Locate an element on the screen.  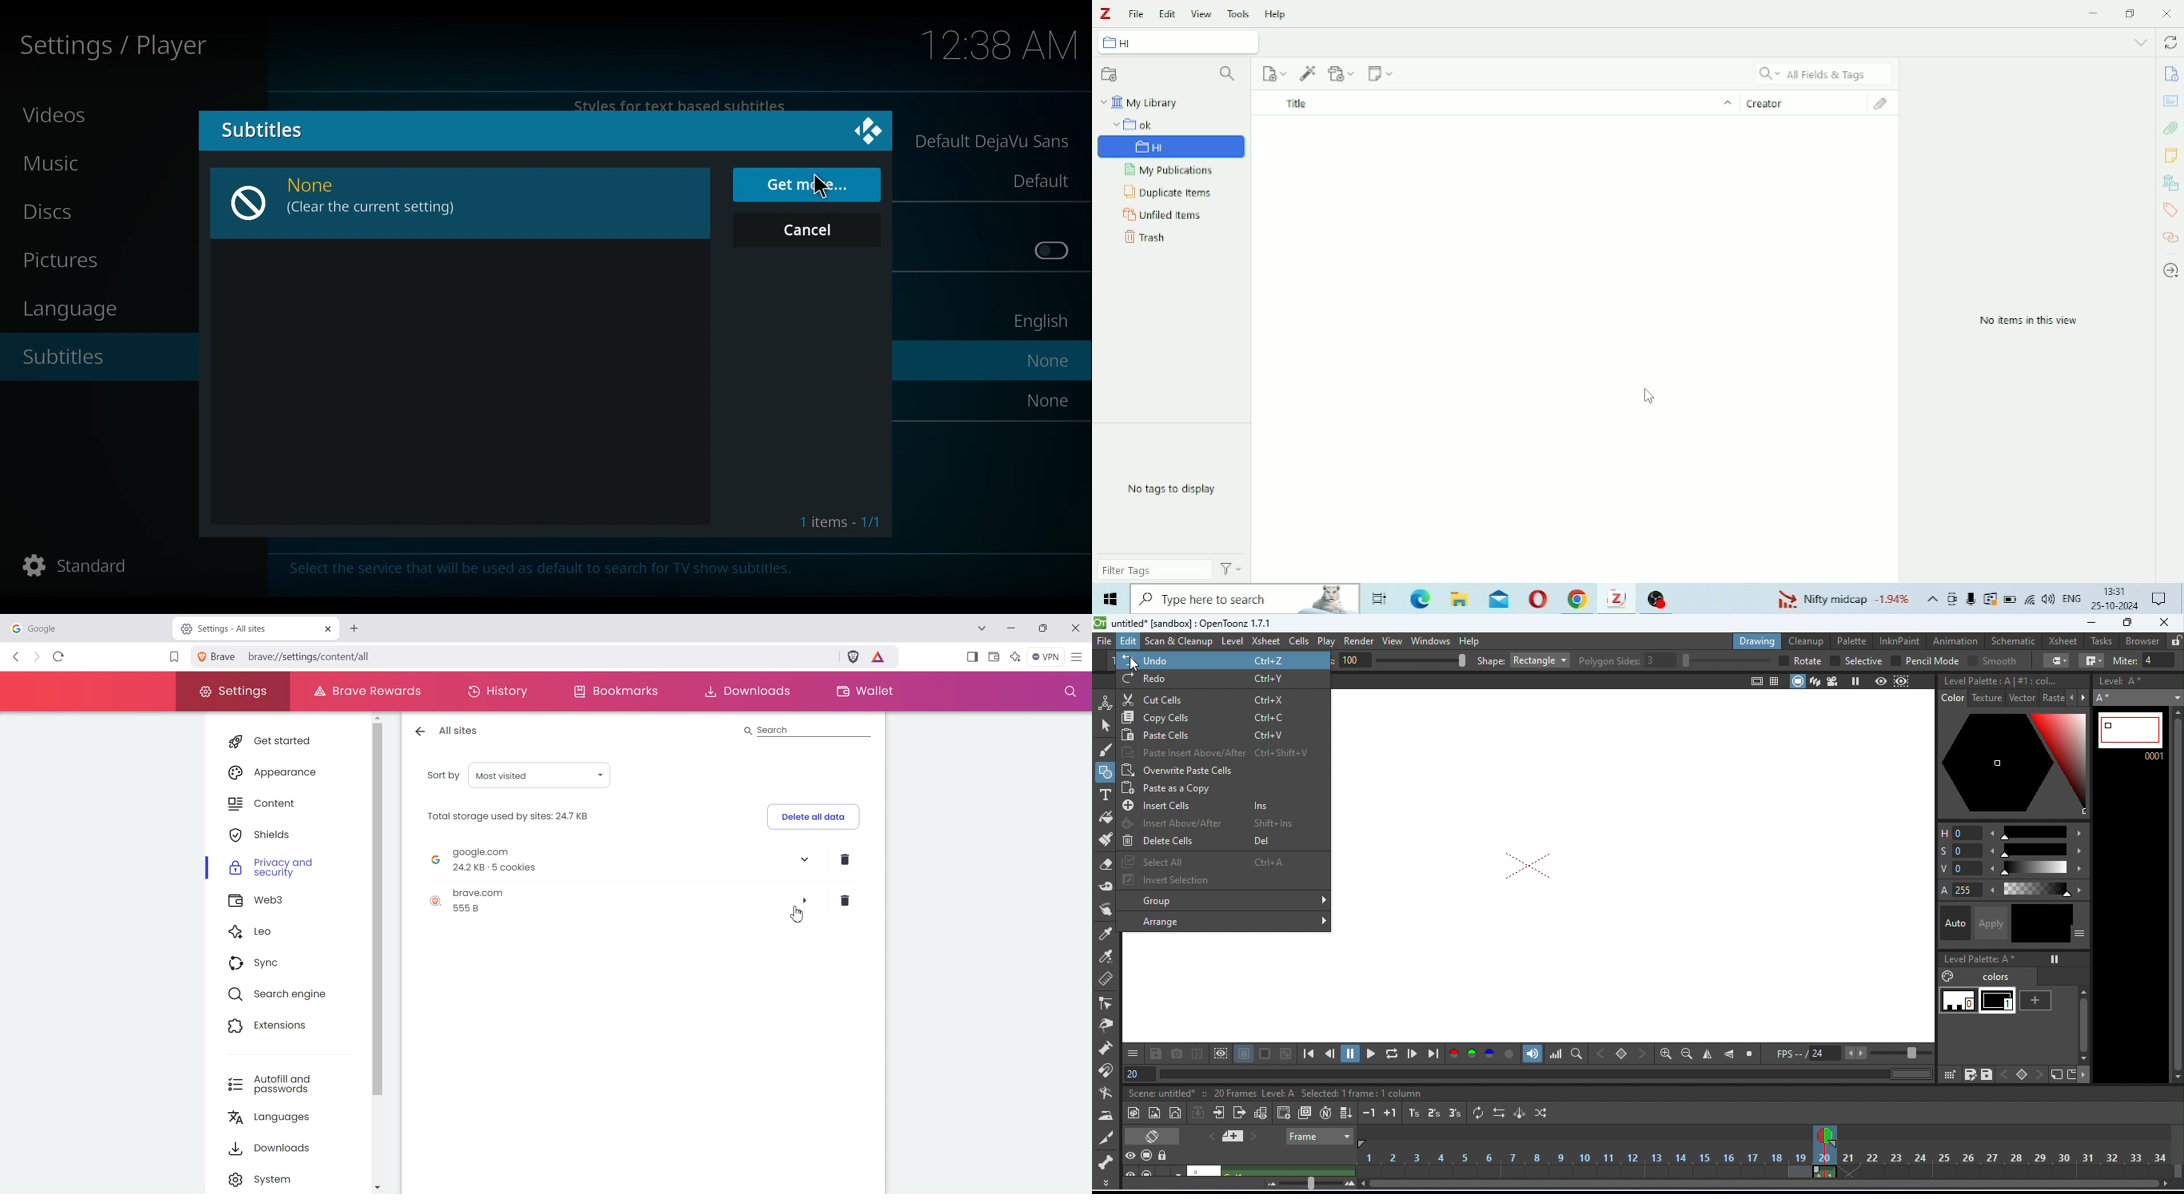
colors is located at coordinates (1979, 976).